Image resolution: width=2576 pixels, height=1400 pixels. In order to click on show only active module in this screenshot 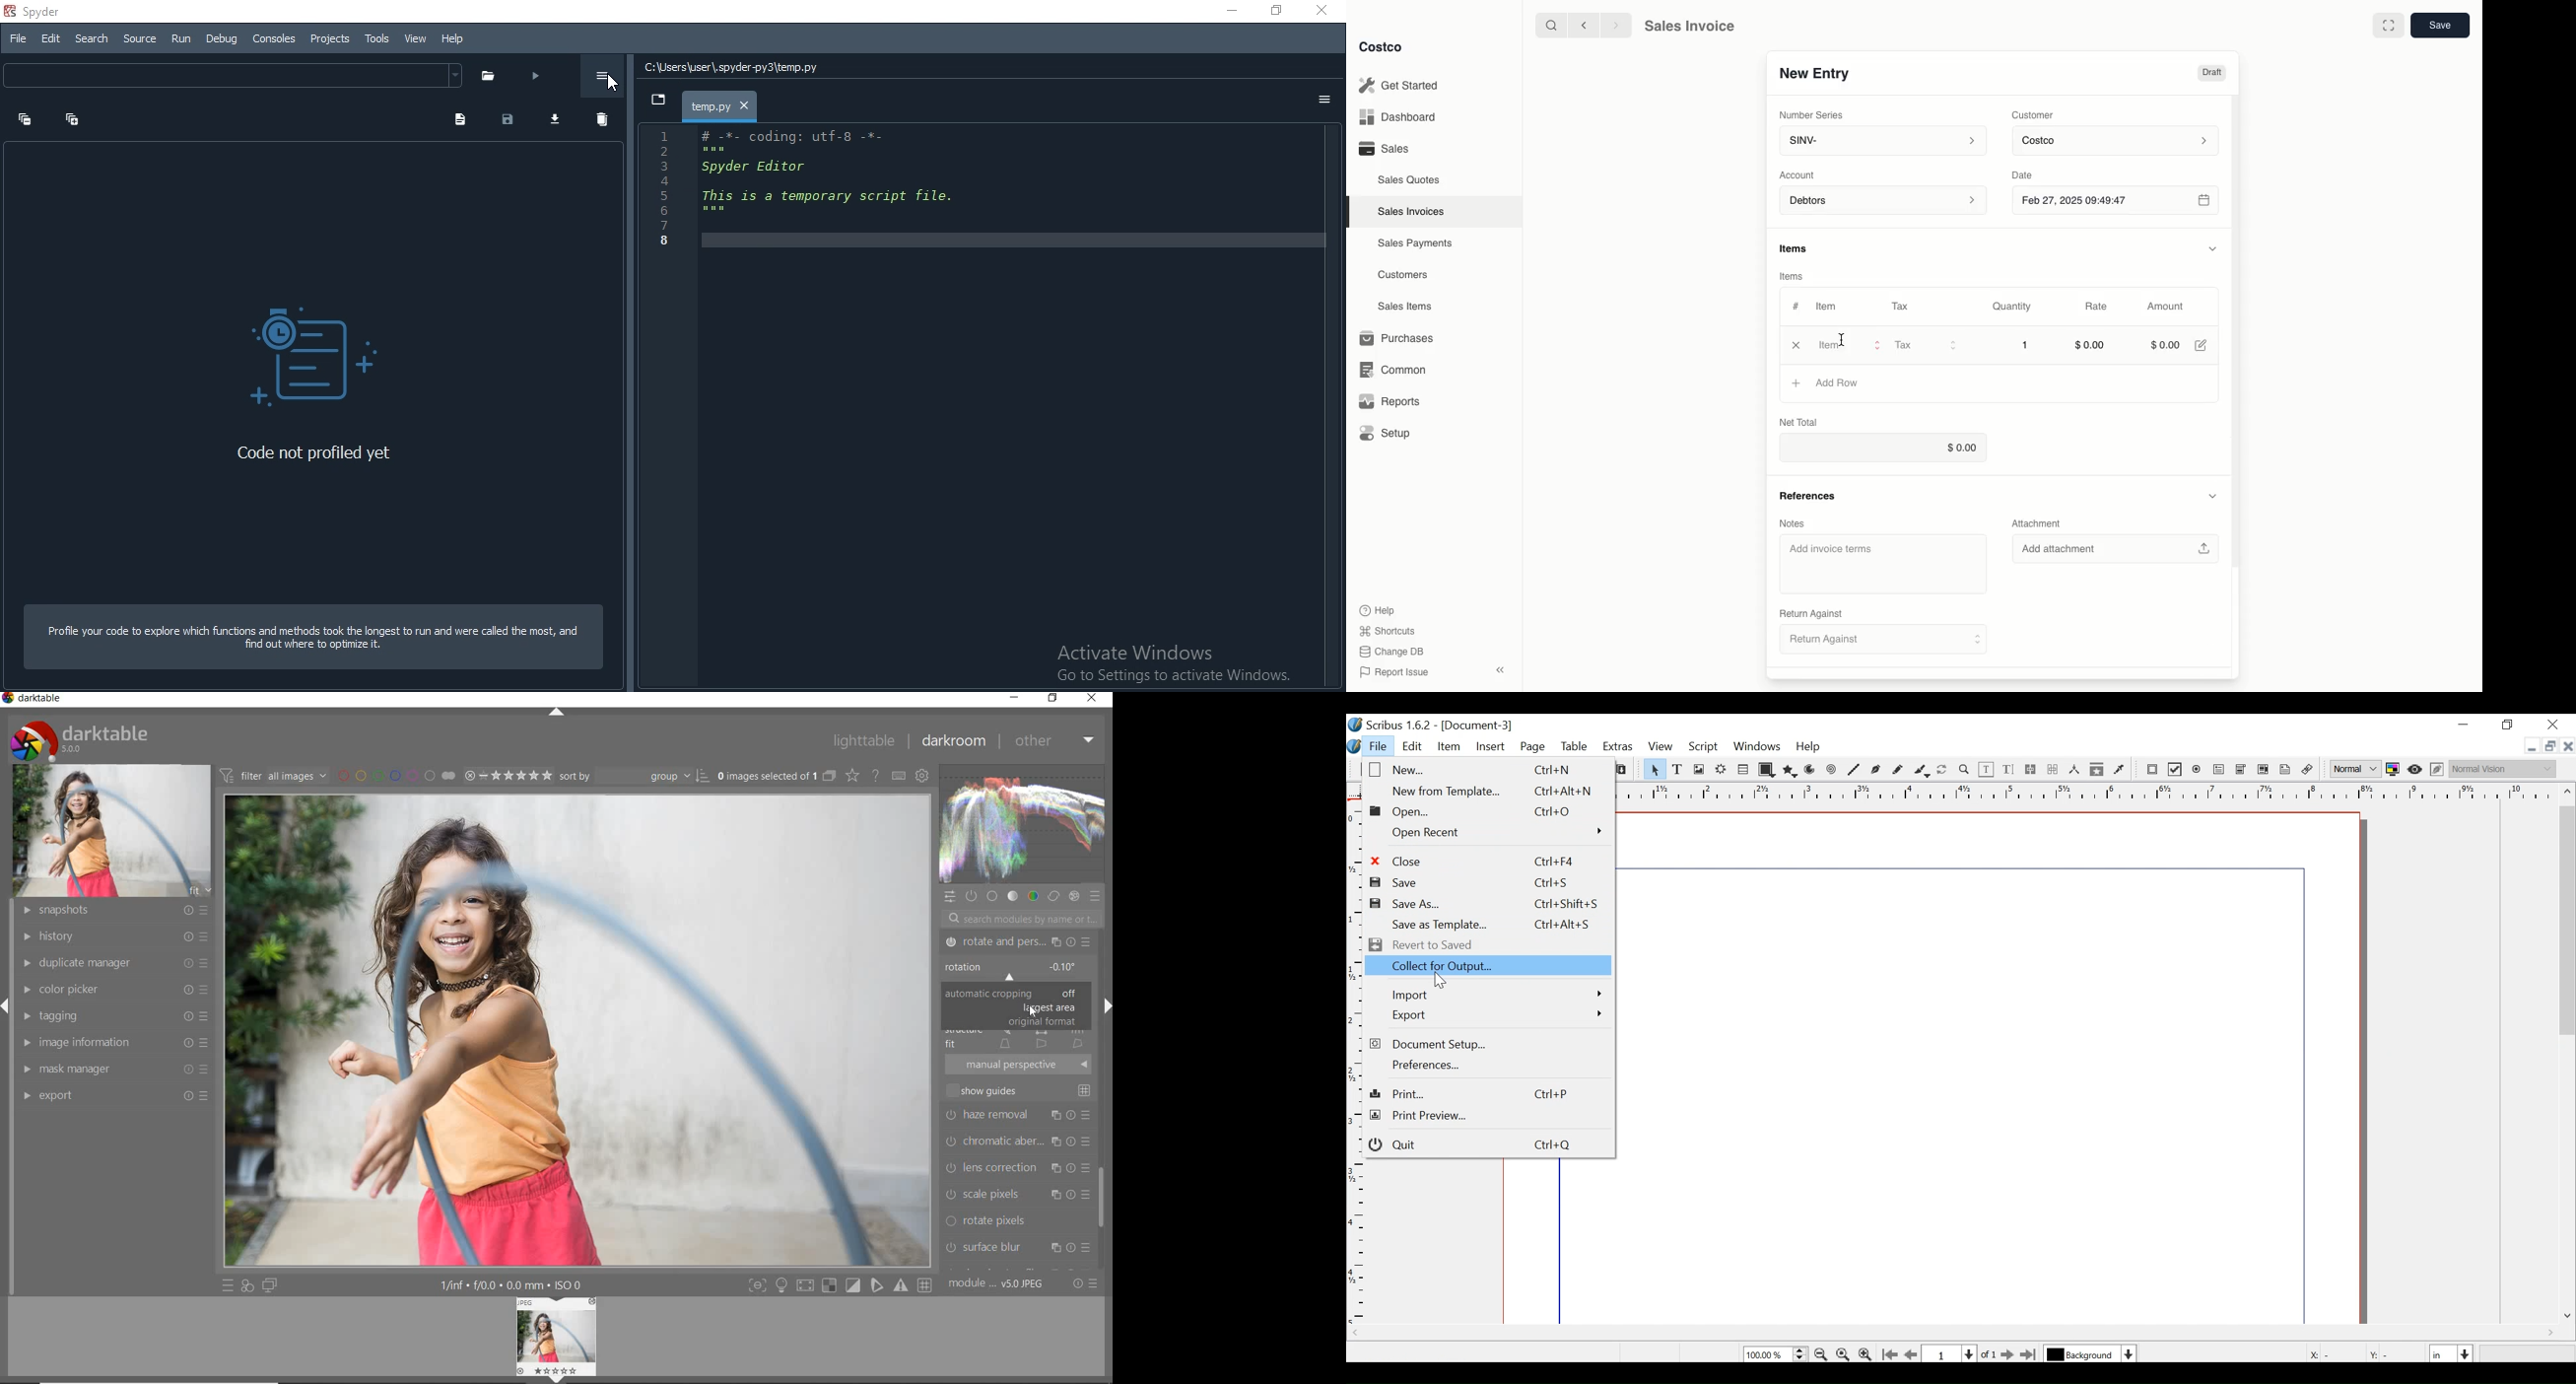, I will do `click(971, 895)`.